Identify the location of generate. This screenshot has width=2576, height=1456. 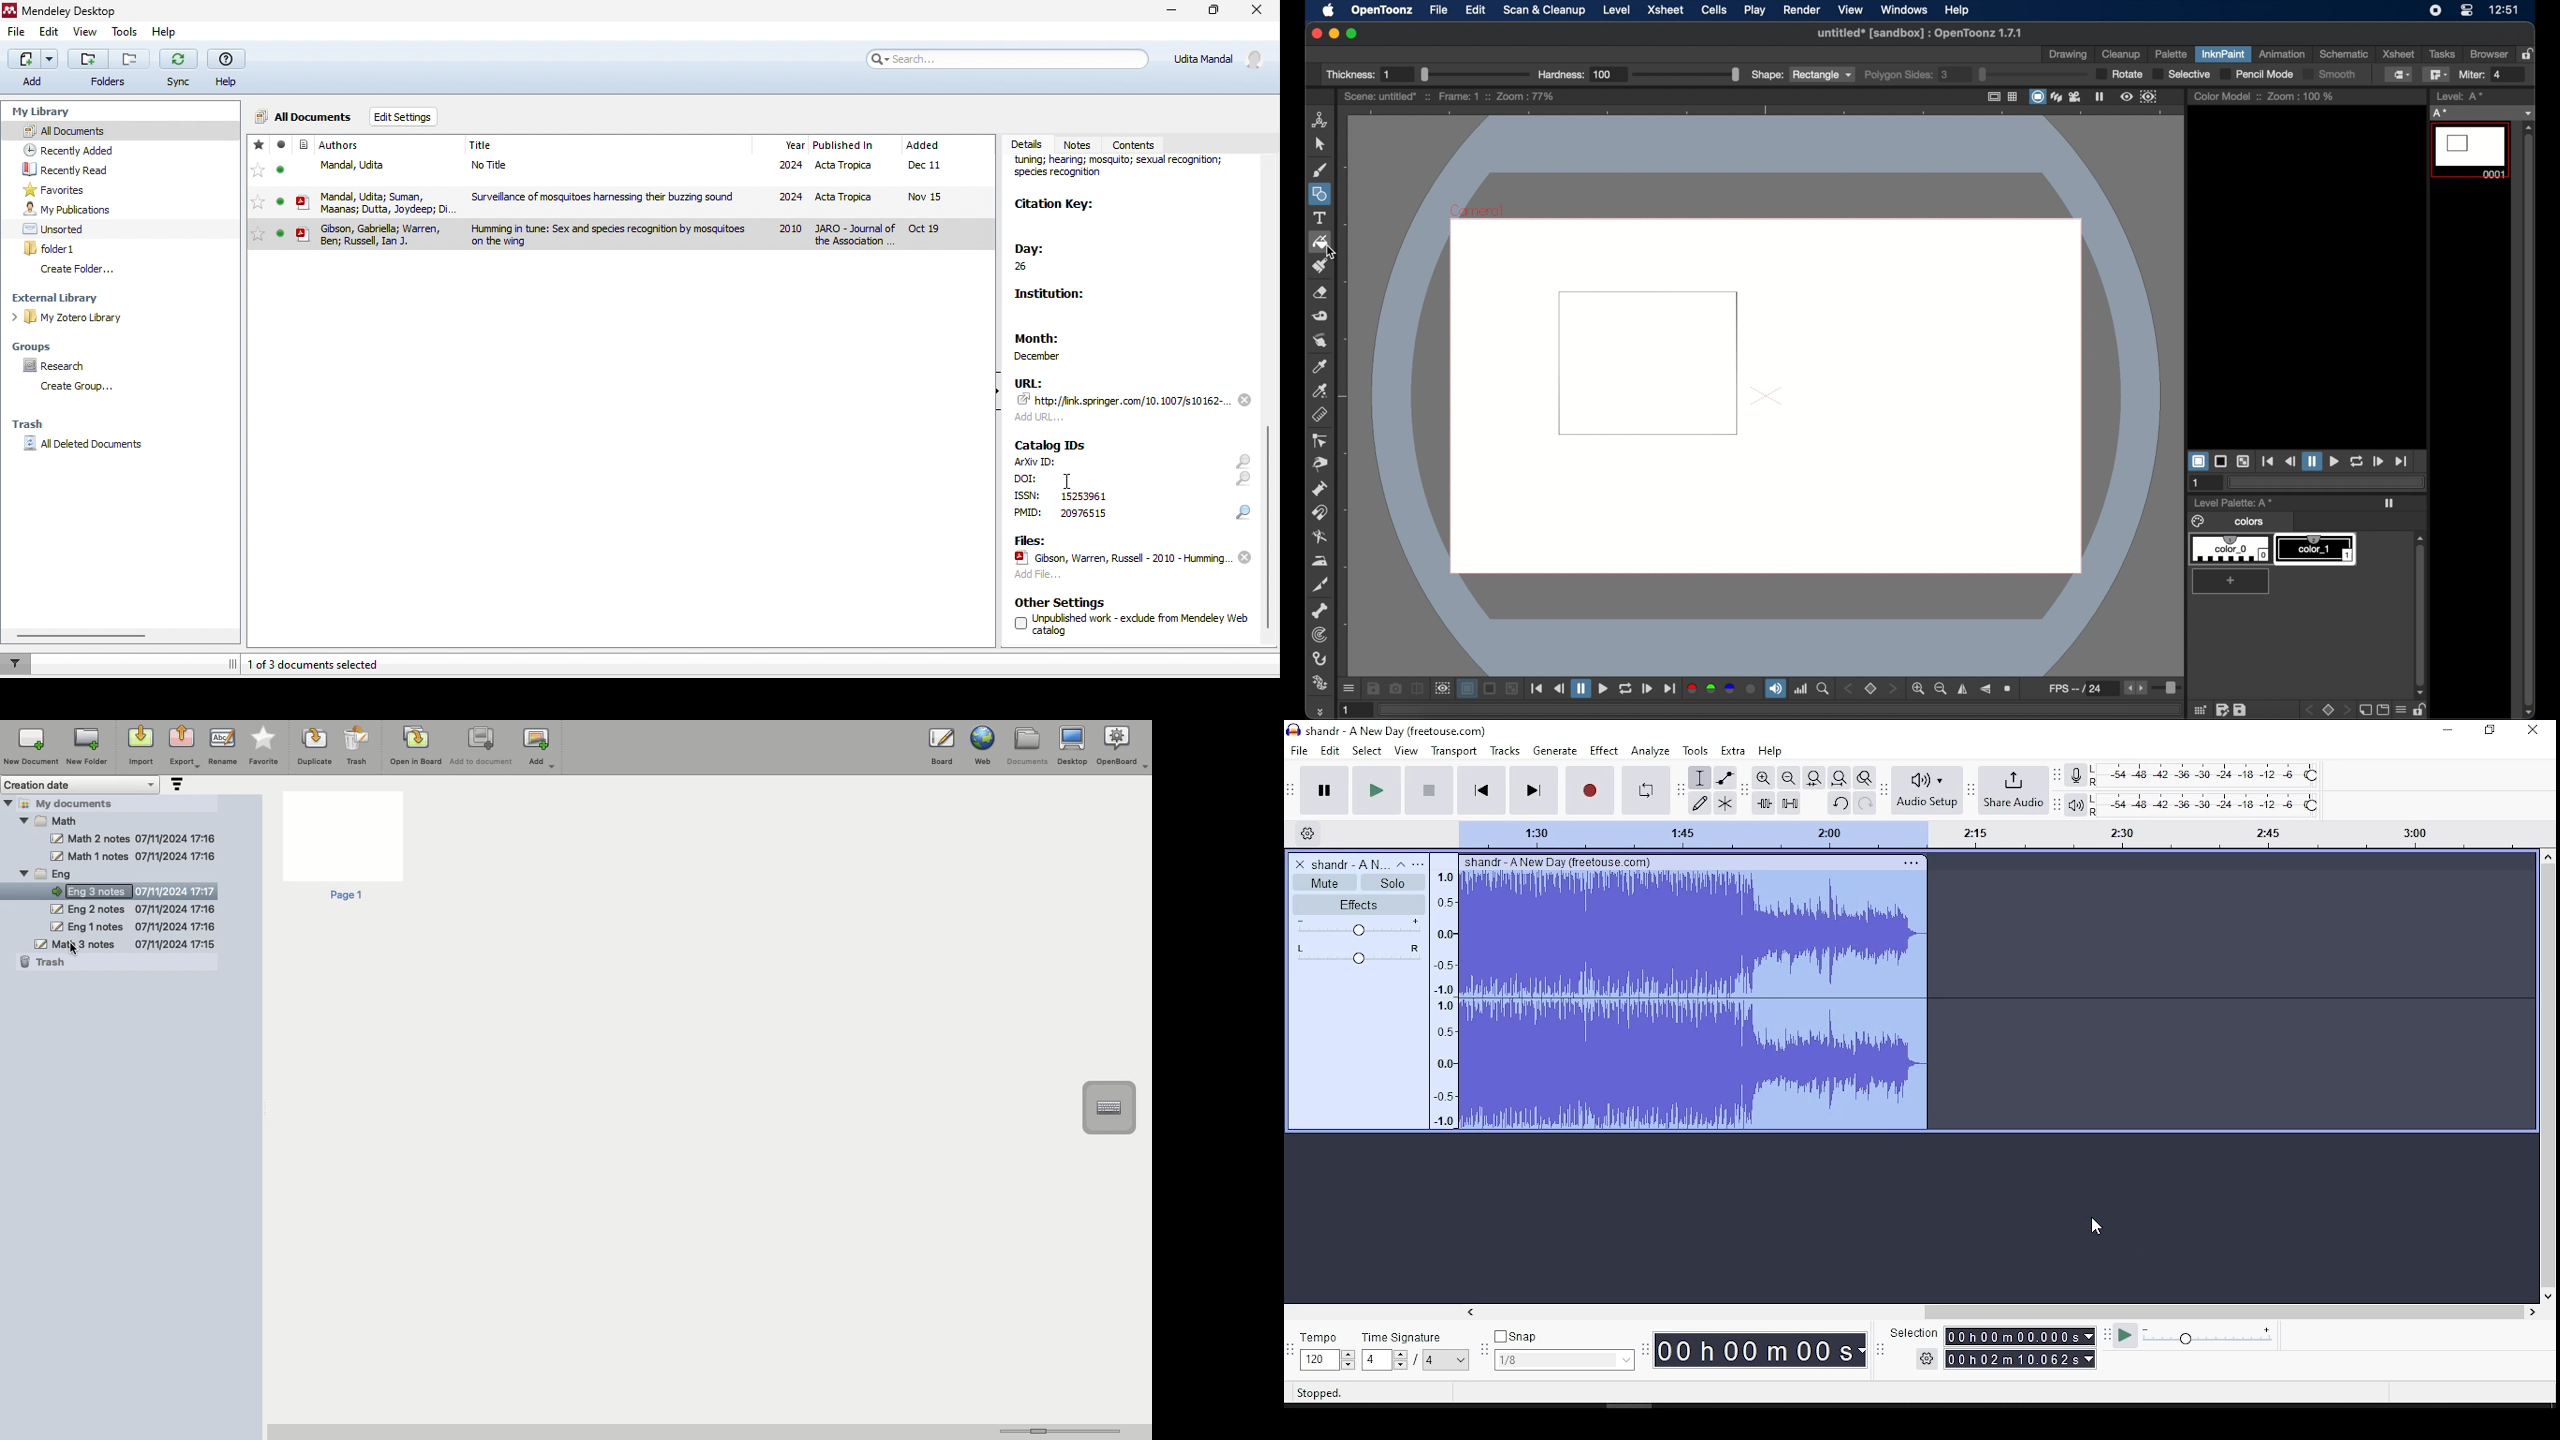
(1555, 751).